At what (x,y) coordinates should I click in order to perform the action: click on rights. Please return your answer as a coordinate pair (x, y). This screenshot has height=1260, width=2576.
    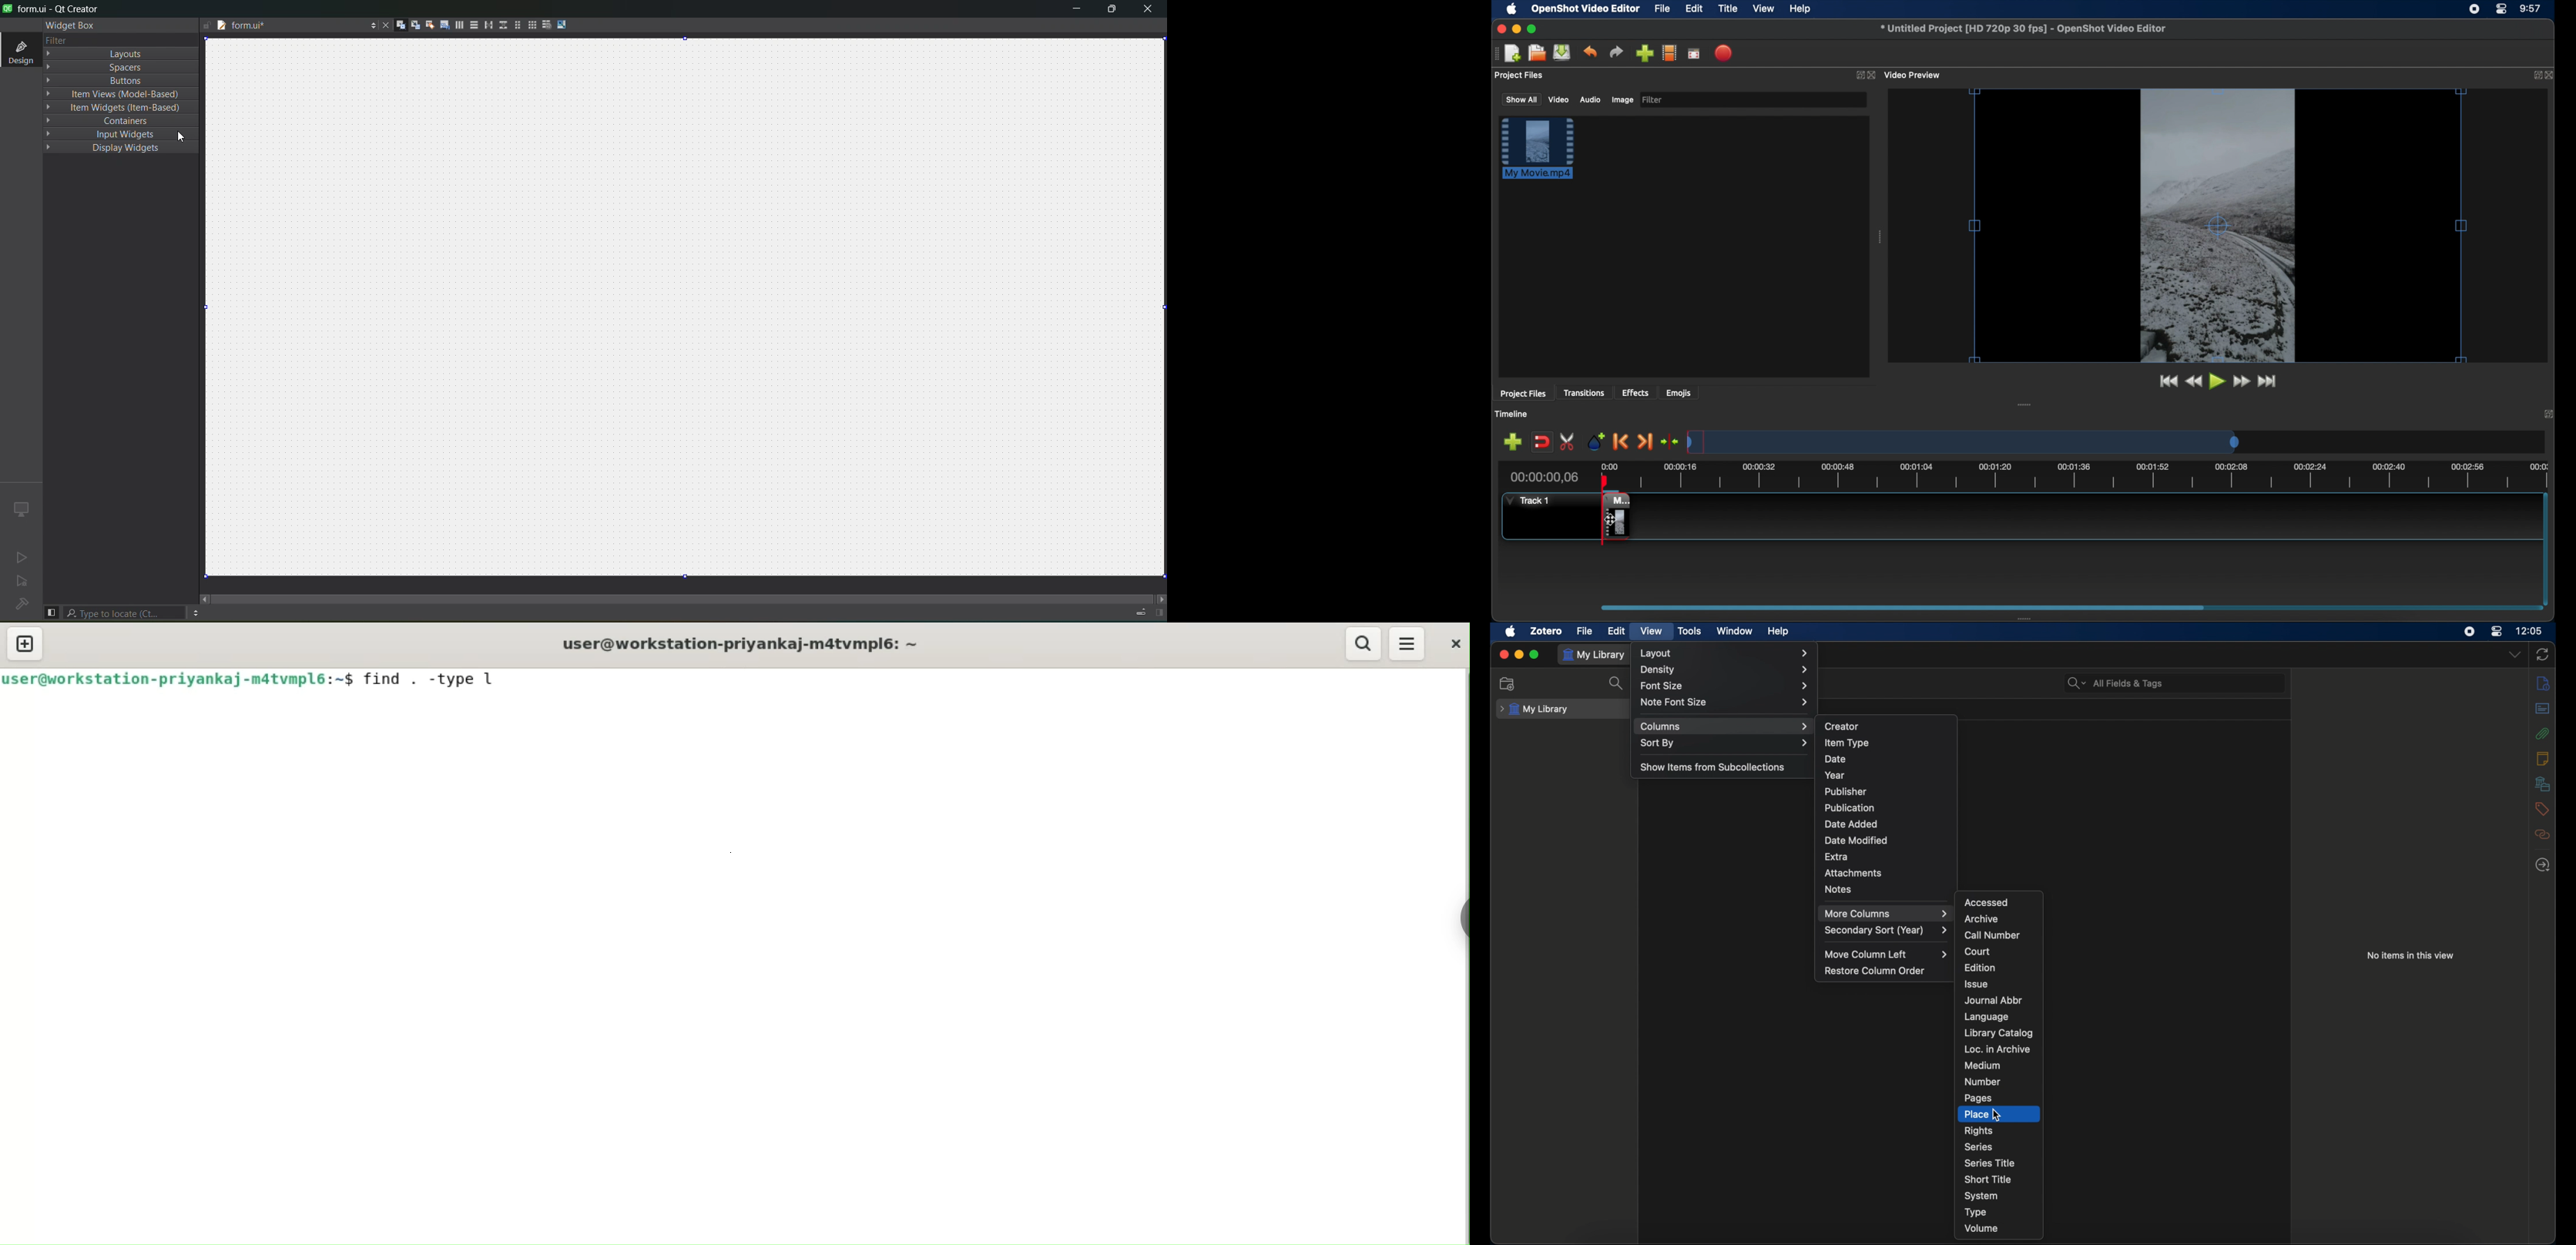
    Looking at the image, I should click on (1978, 1131).